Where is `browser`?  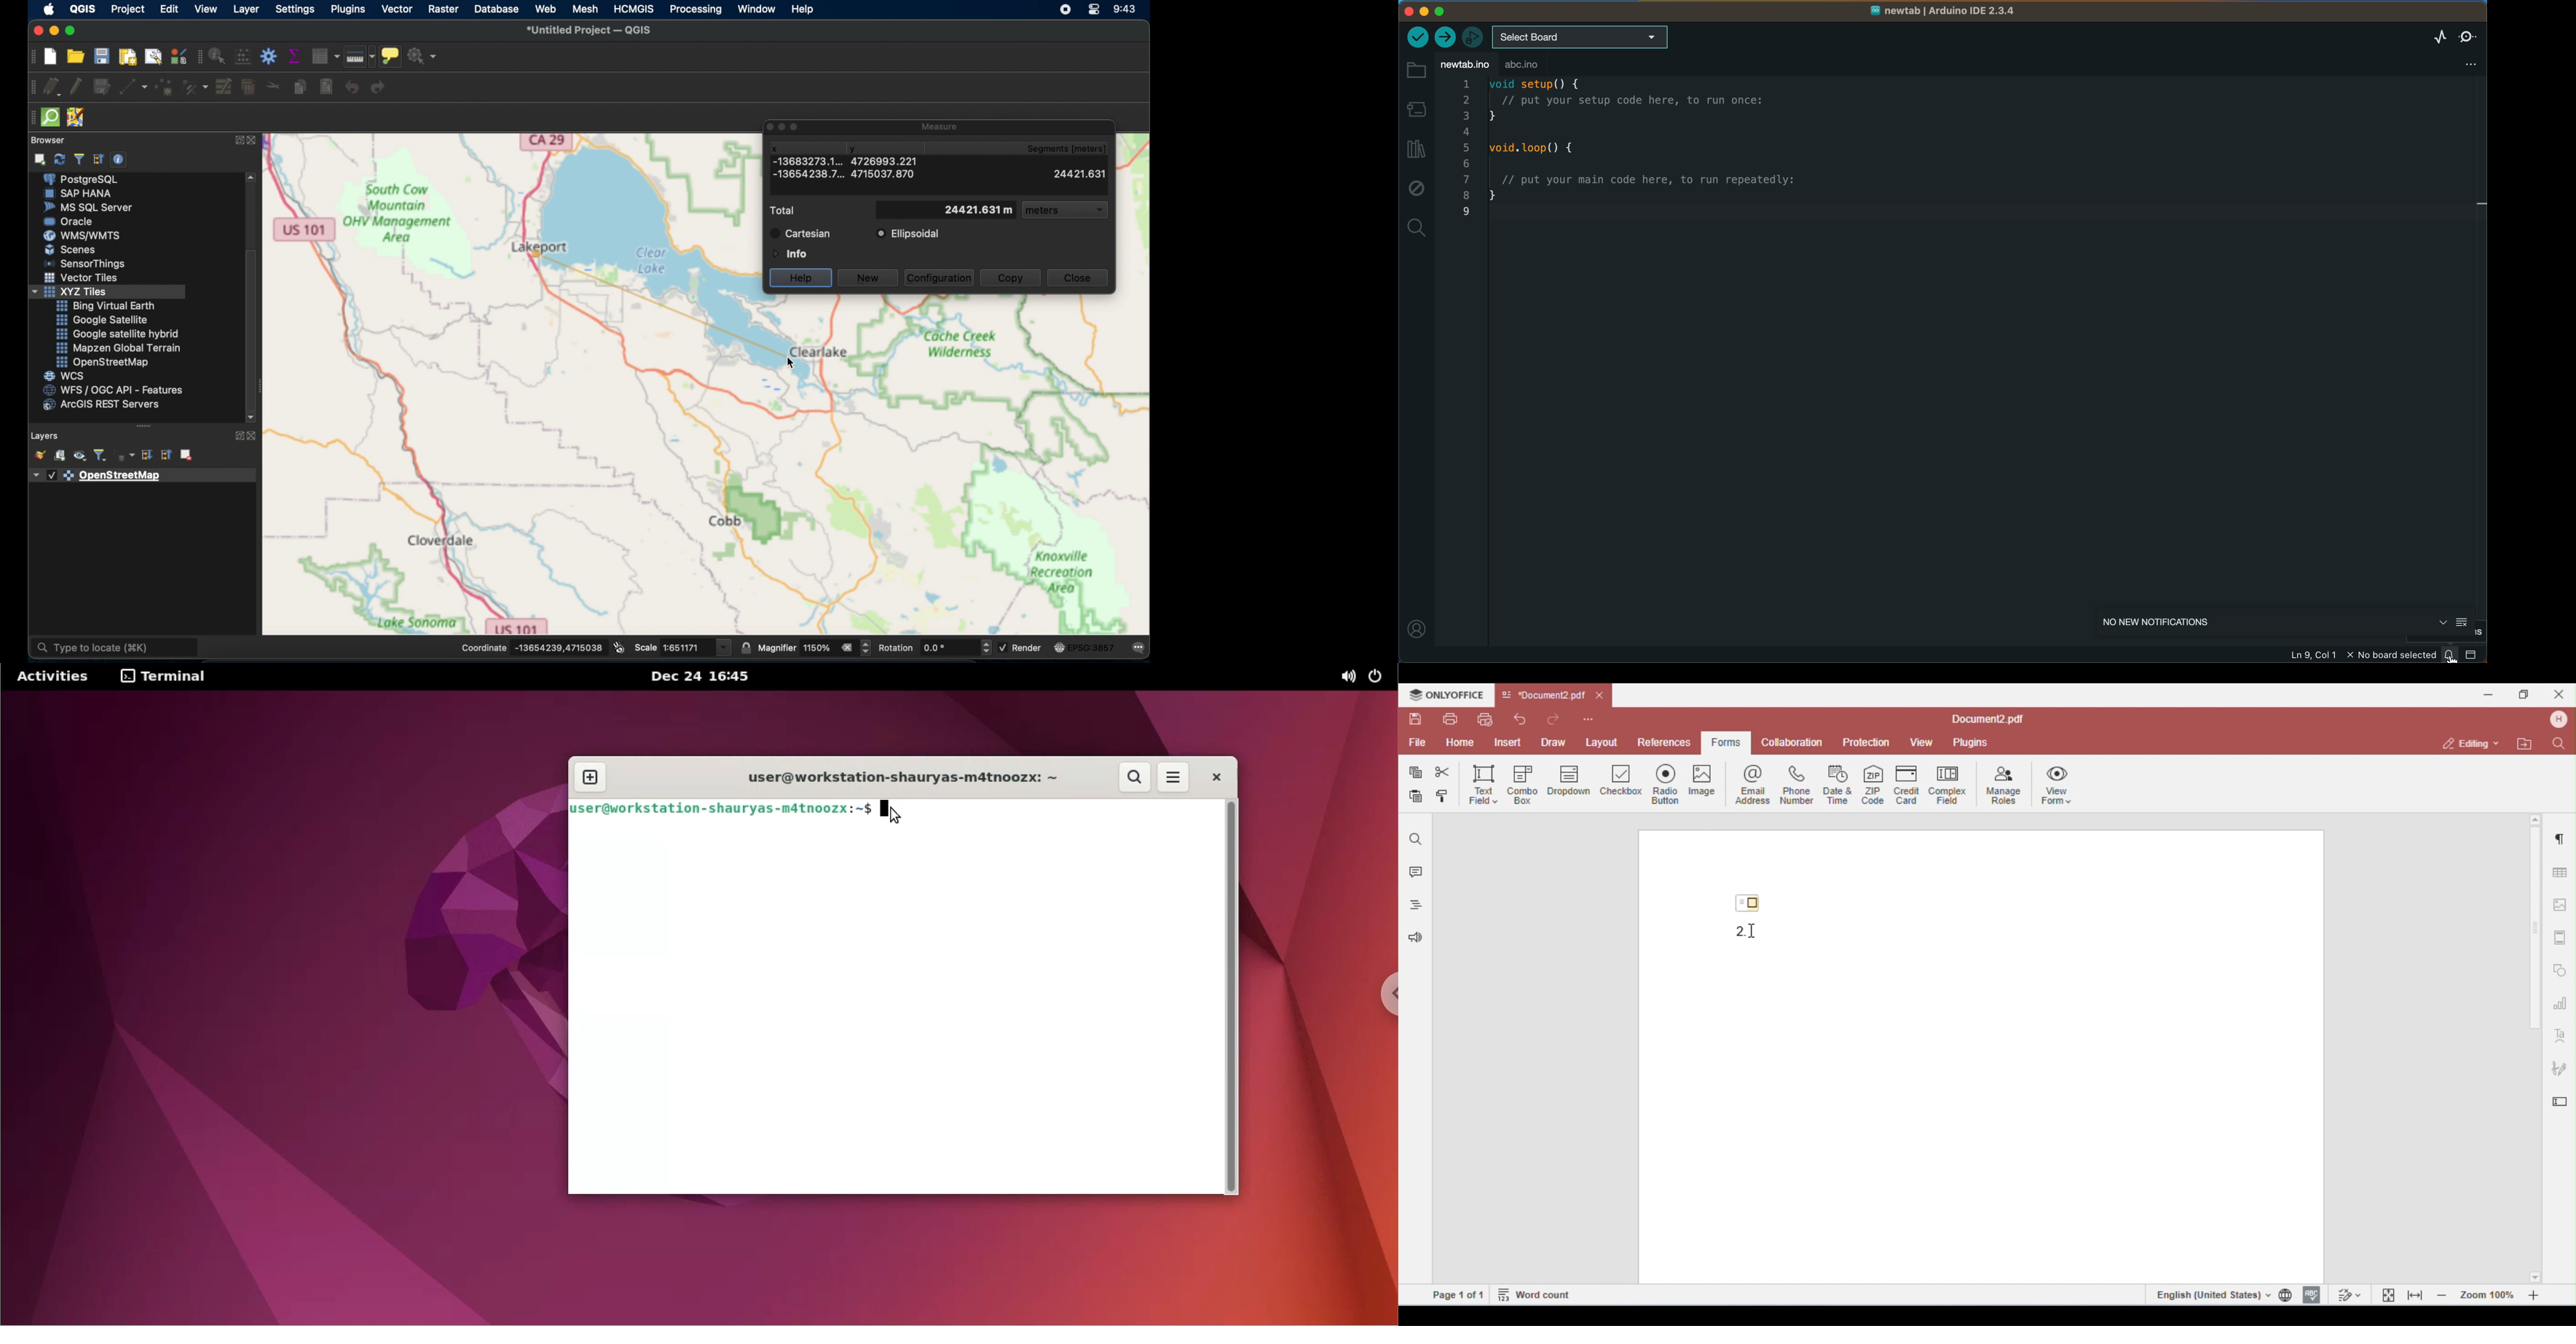 browser is located at coordinates (51, 139).